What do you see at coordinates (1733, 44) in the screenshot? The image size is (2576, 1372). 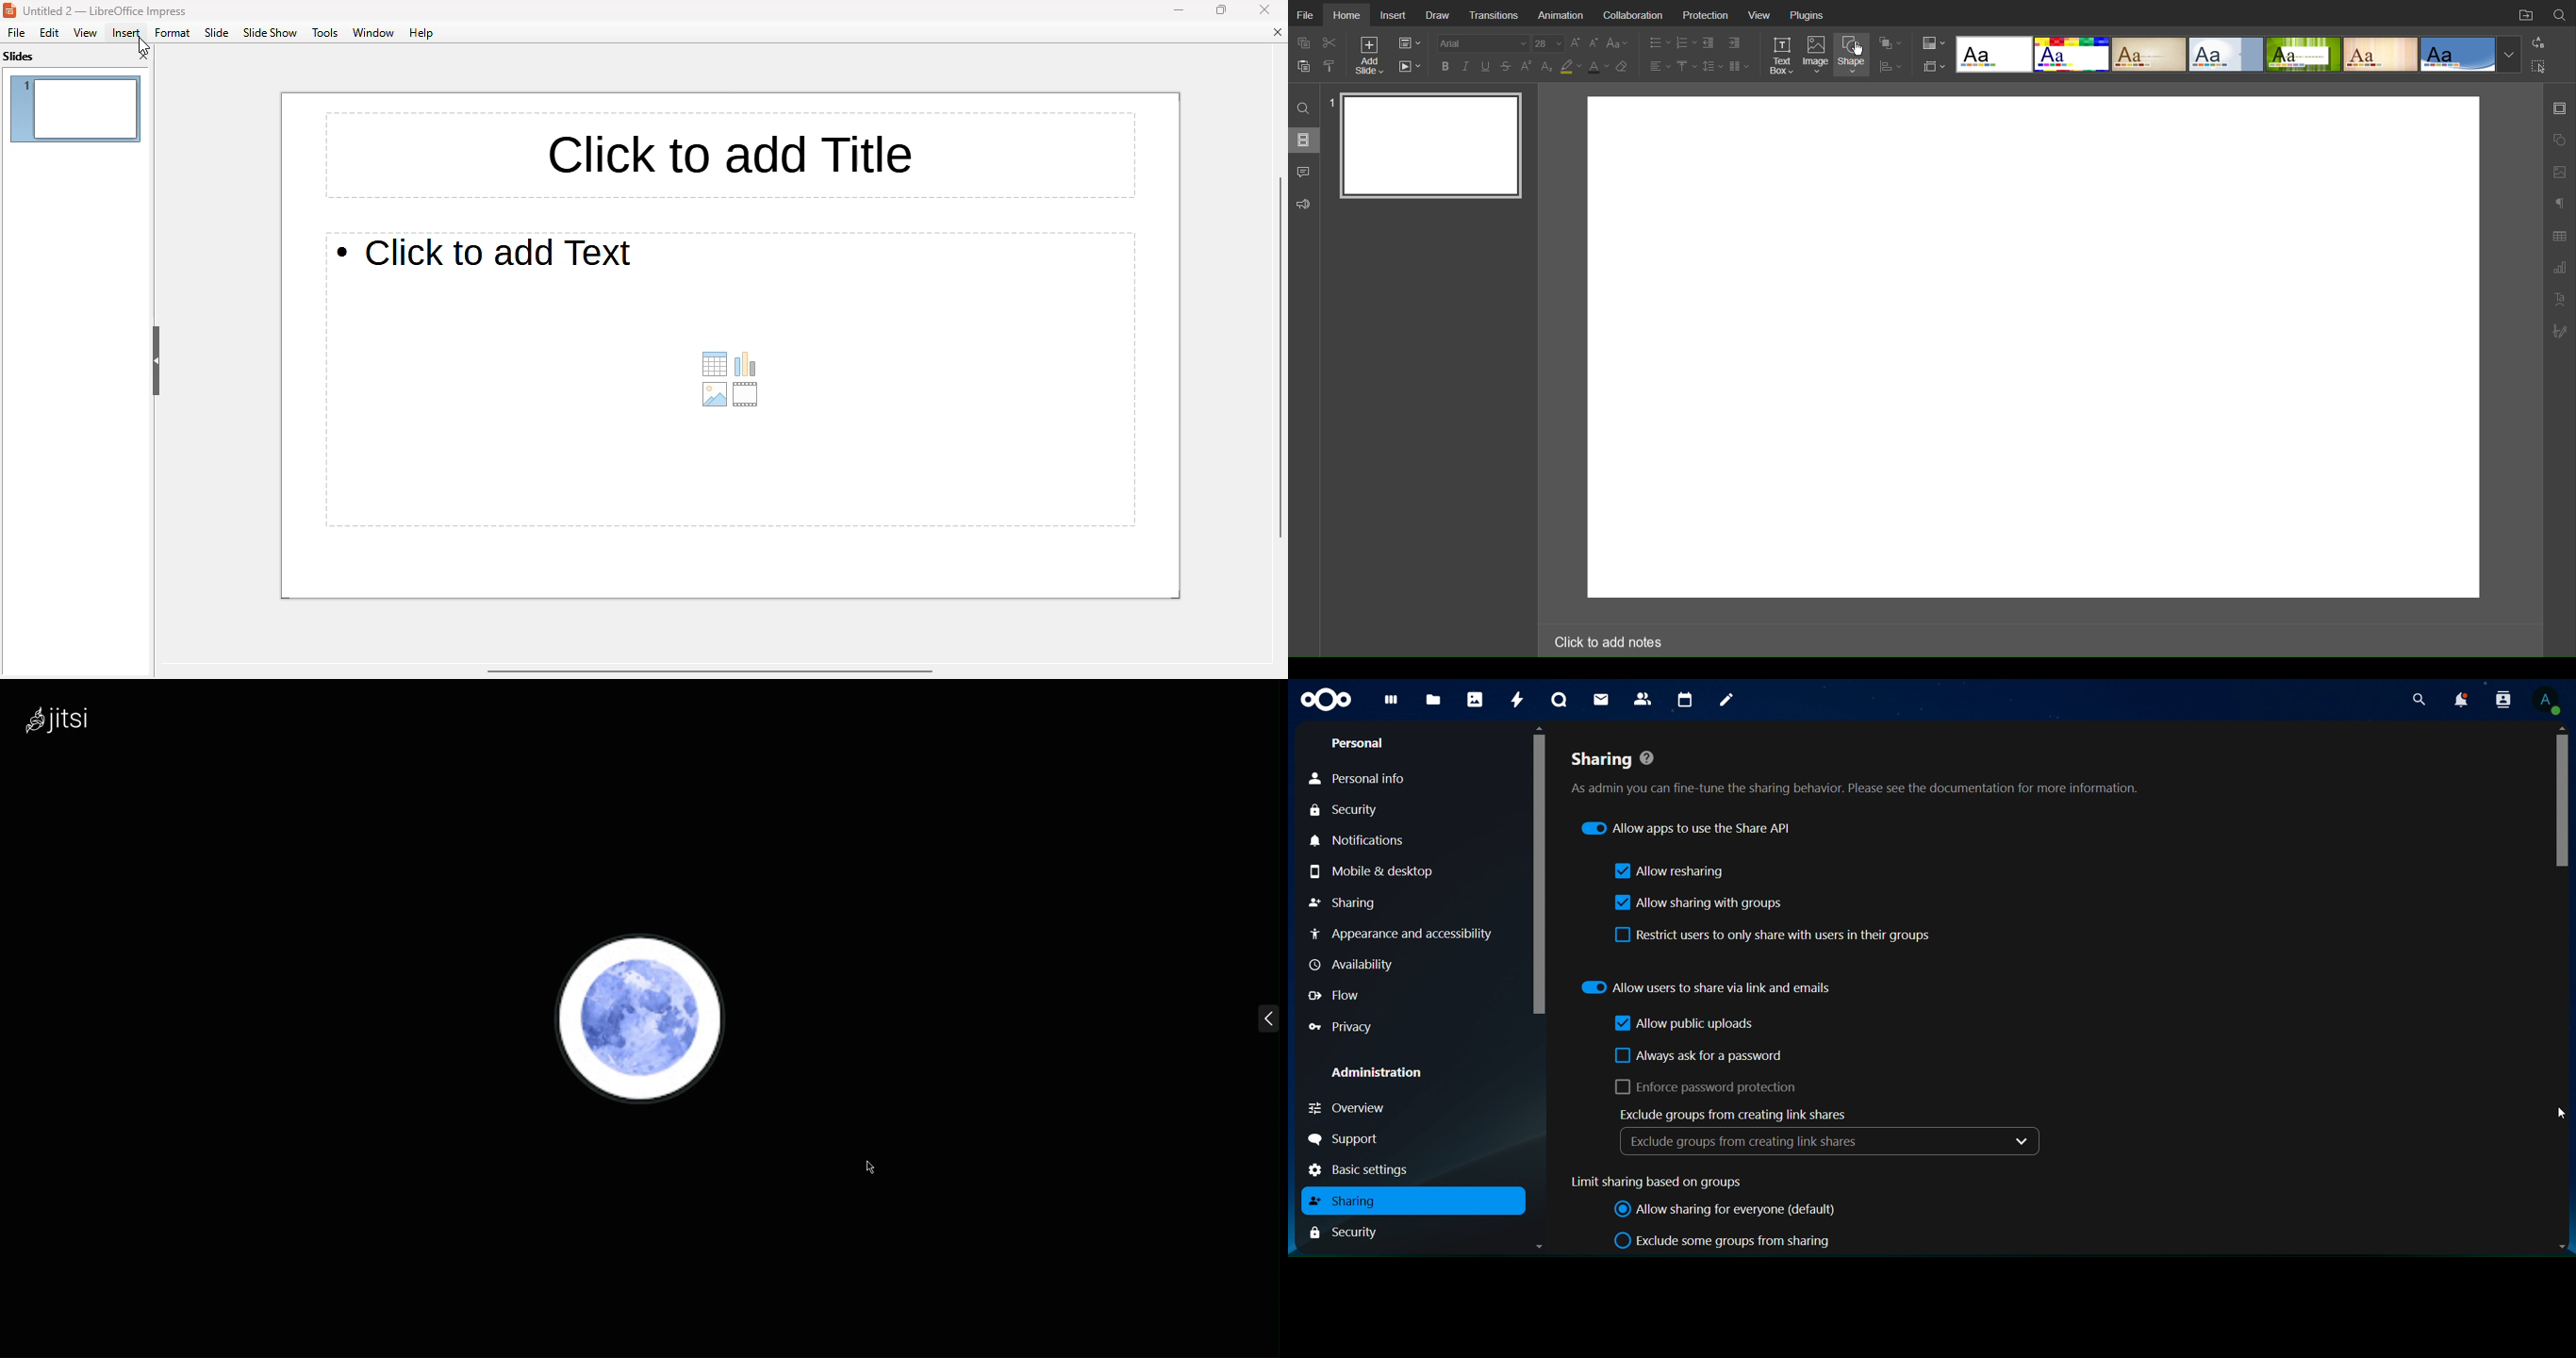 I see `Increase Indent` at bounding box center [1733, 44].